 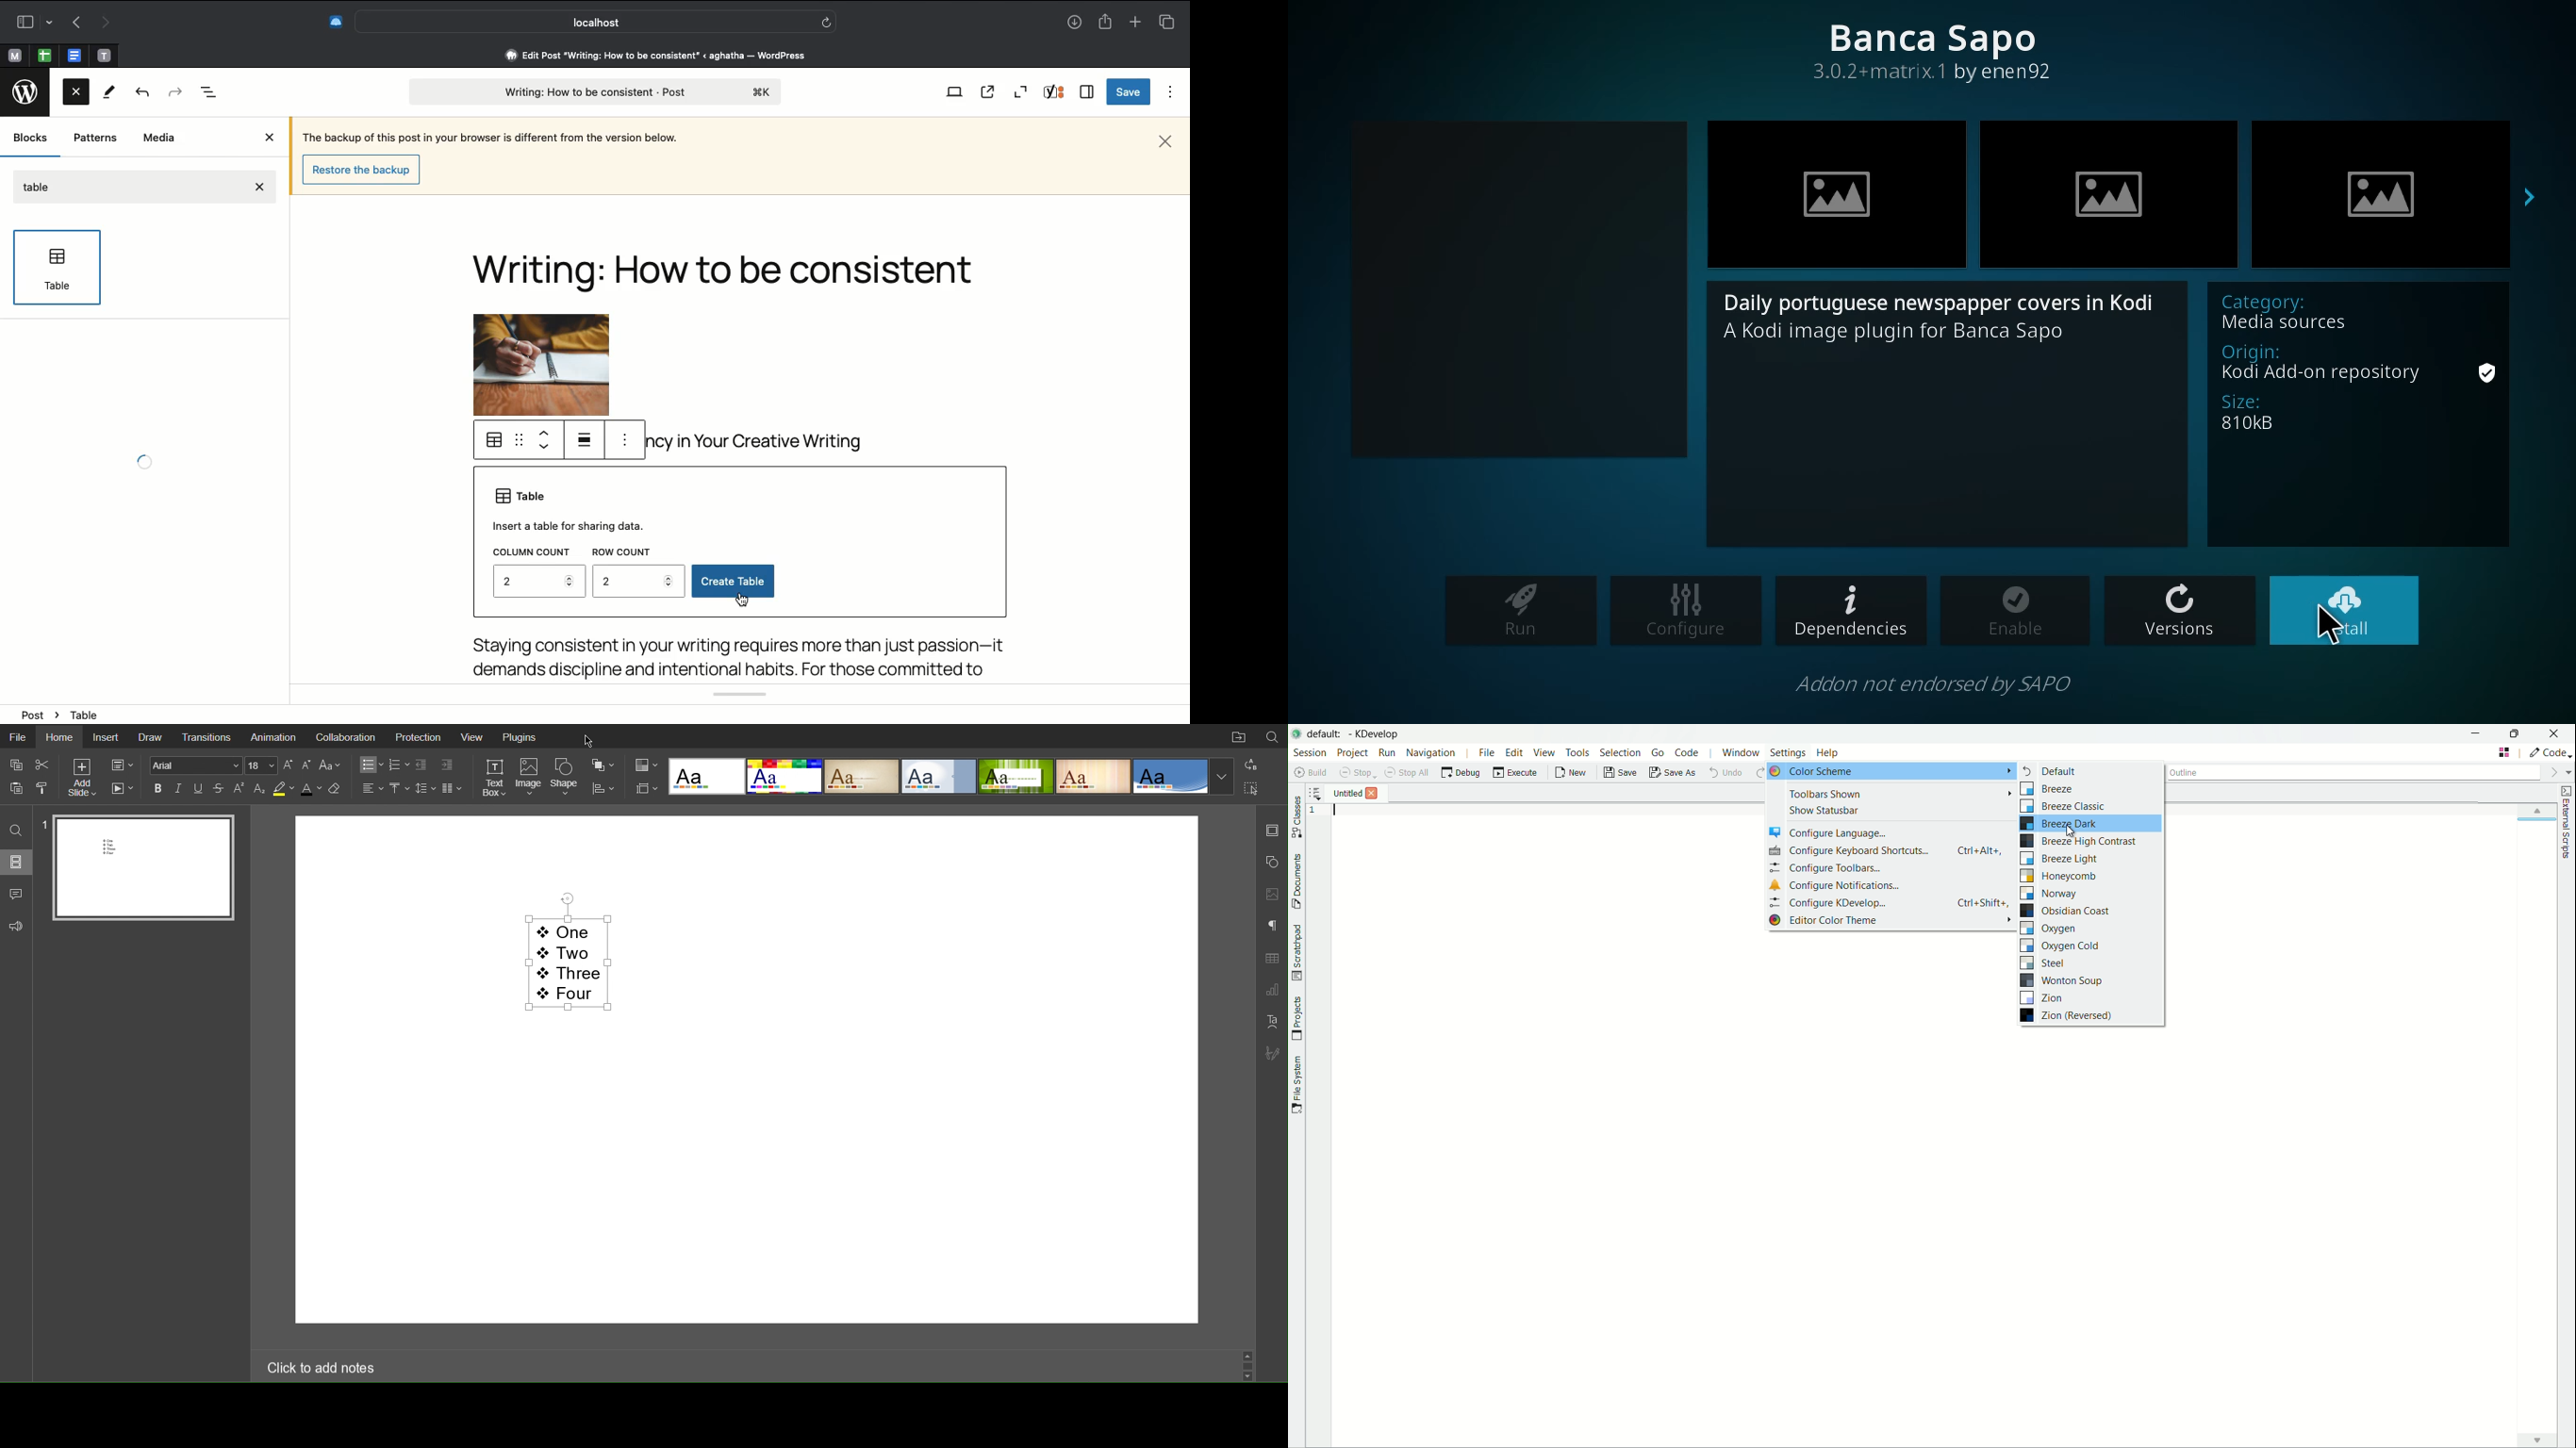 What do you see at coordinates (625, 439) in the screenshot?
I see `options` at bounding box center [625, 439].